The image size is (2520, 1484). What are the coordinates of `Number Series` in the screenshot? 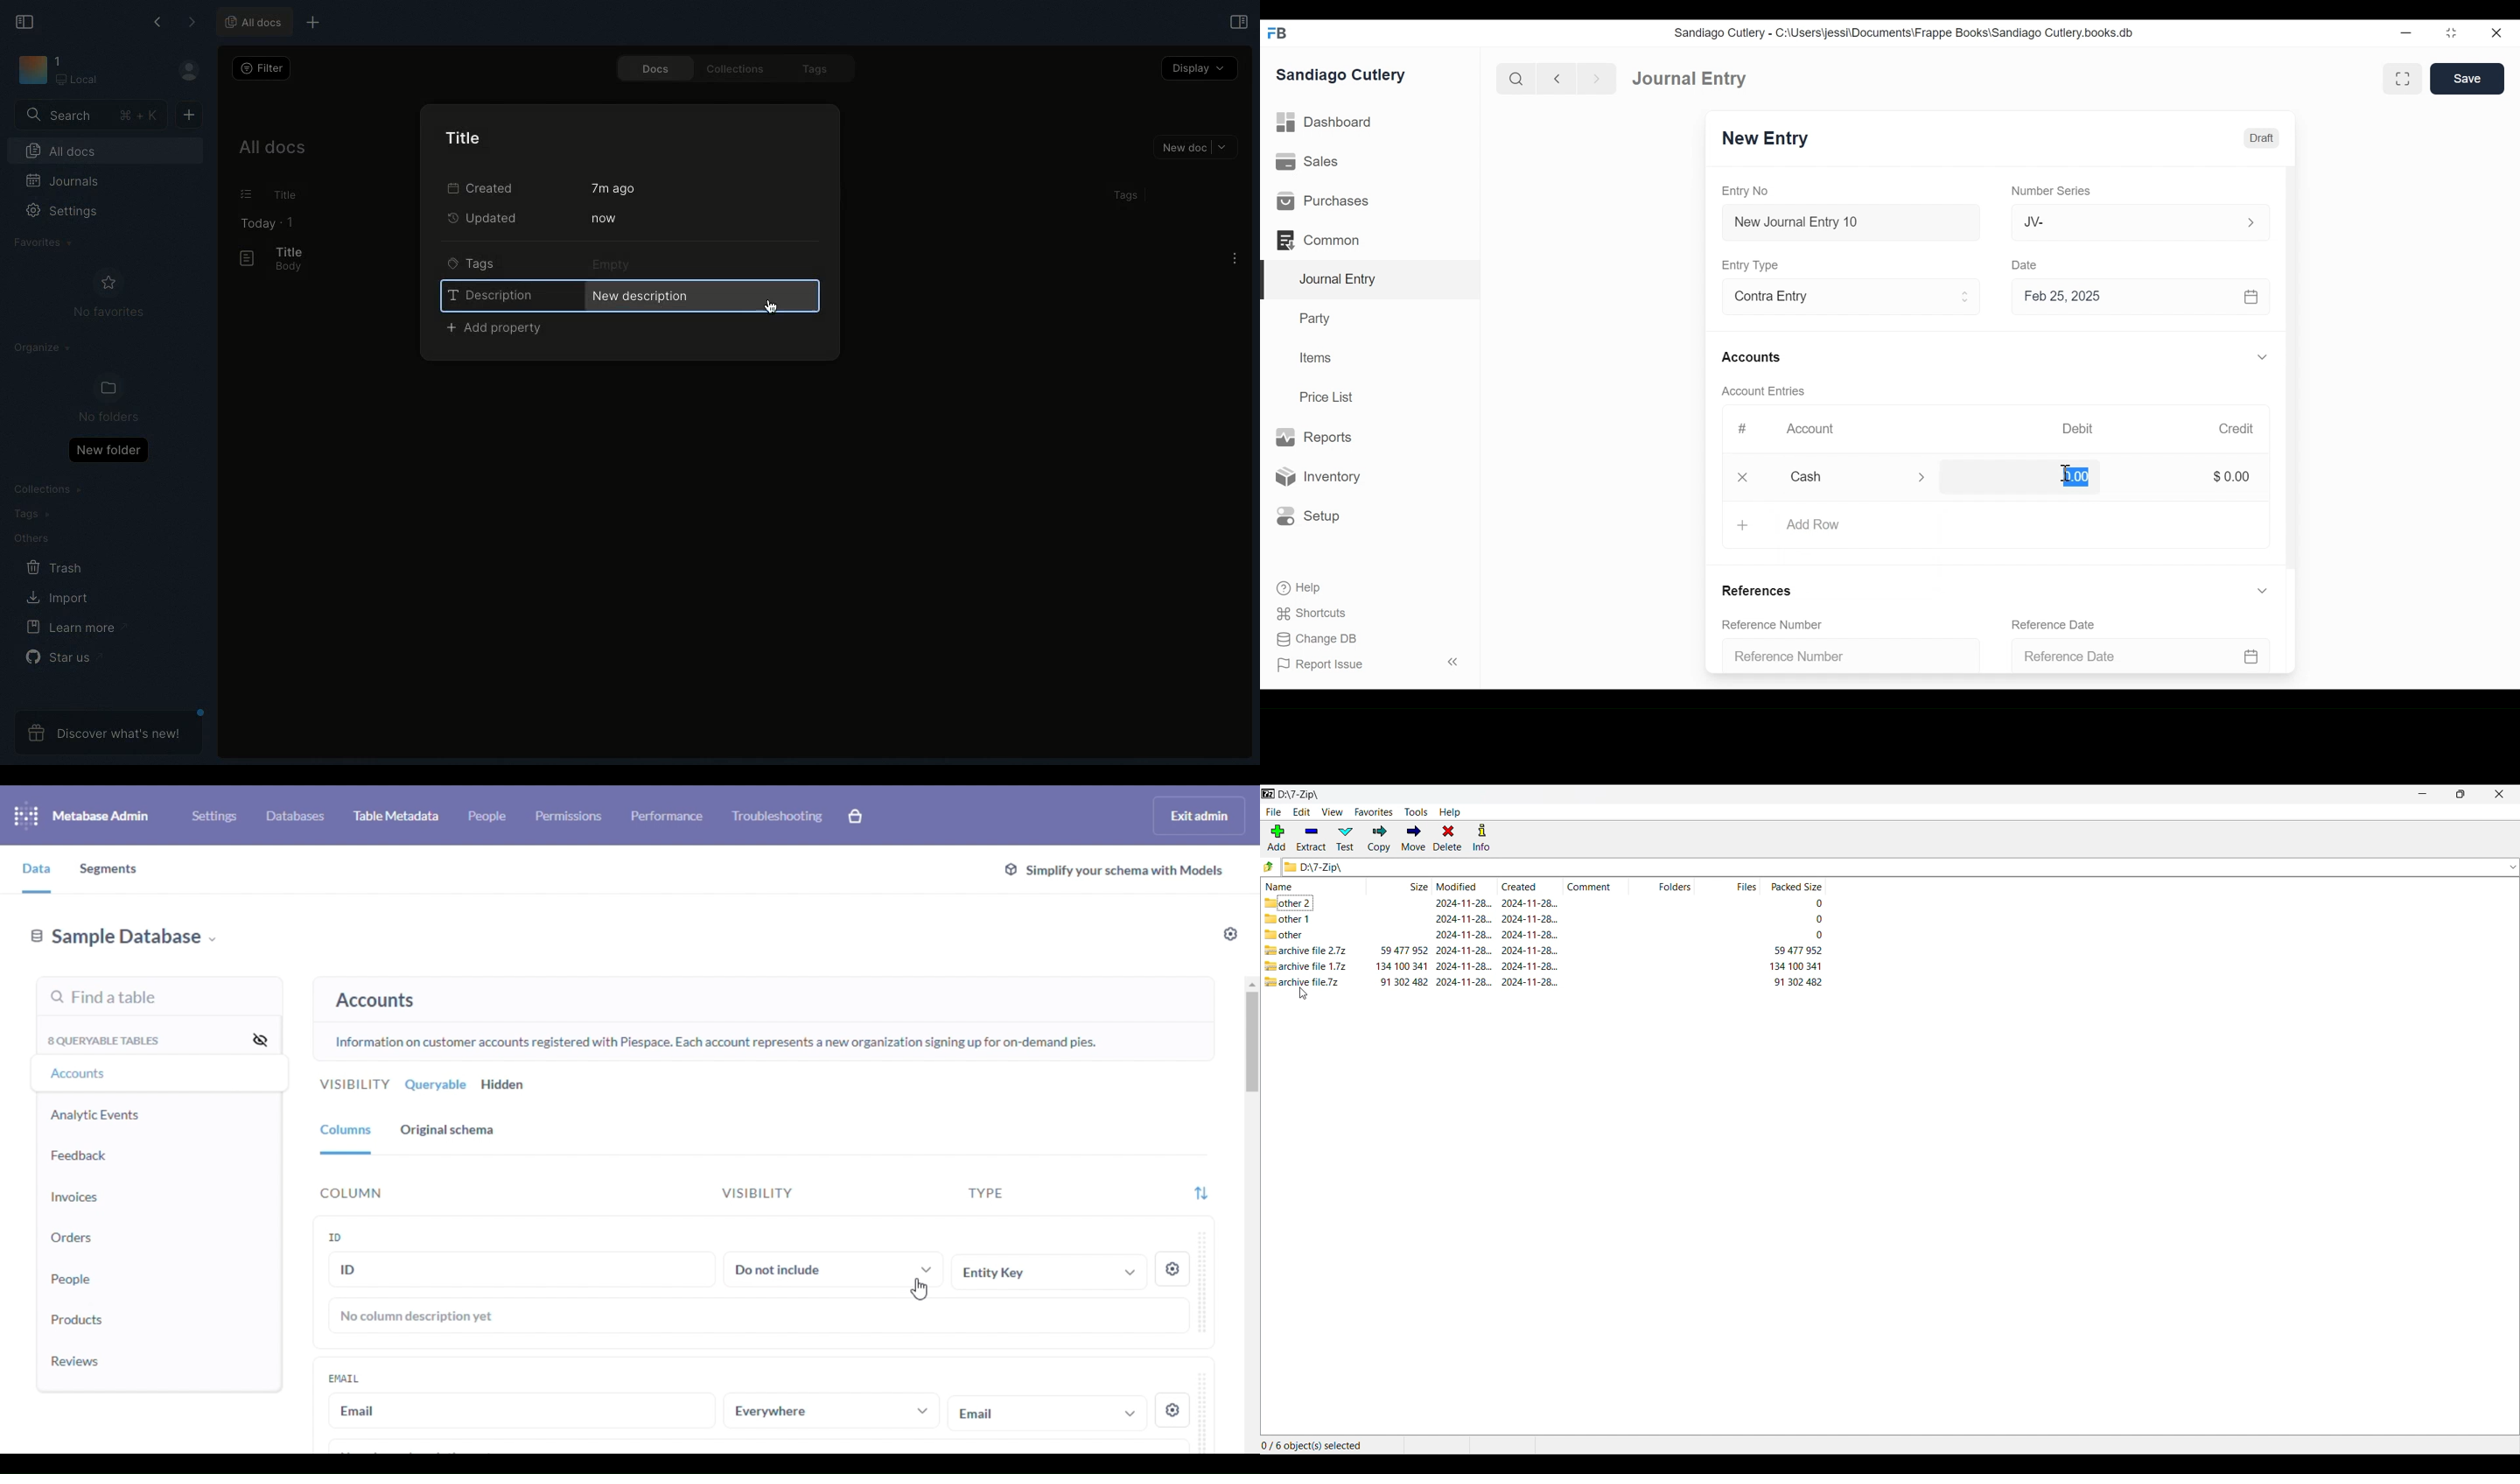 It's located at (2053, 192).